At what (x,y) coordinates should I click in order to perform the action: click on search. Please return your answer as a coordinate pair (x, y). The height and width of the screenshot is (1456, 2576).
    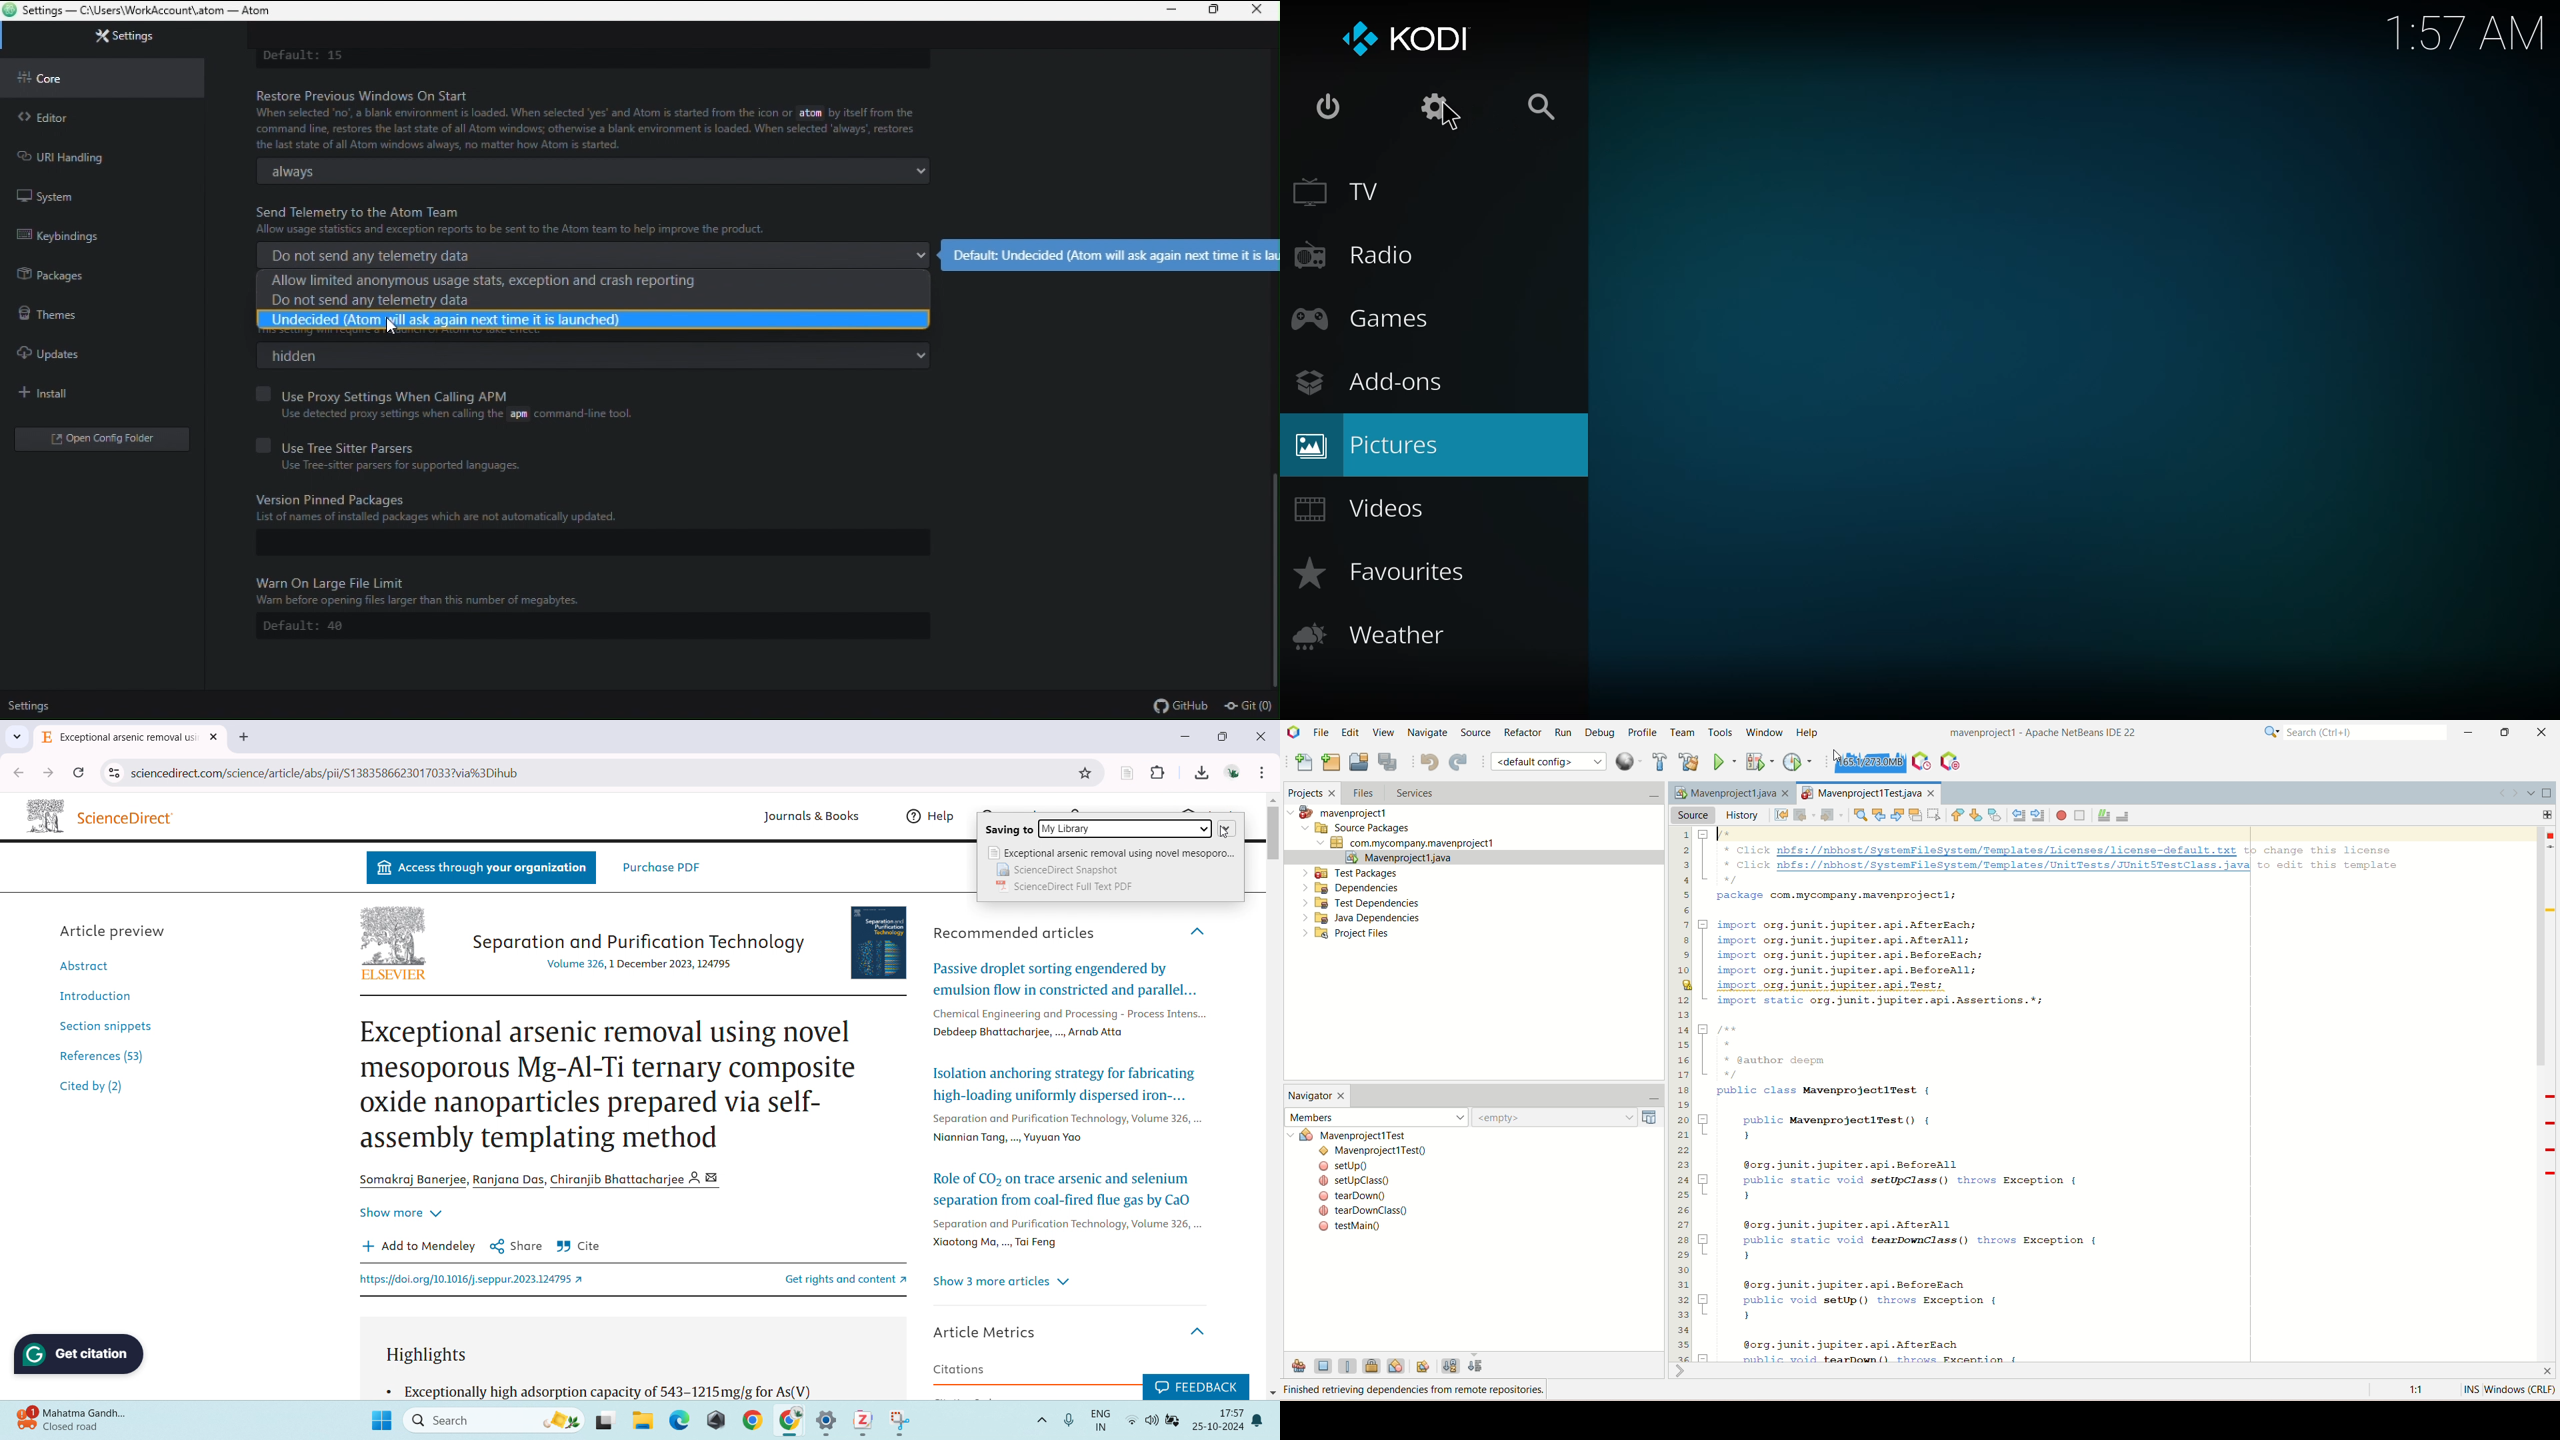
    Looking at the image, I should click on (1545, 106).